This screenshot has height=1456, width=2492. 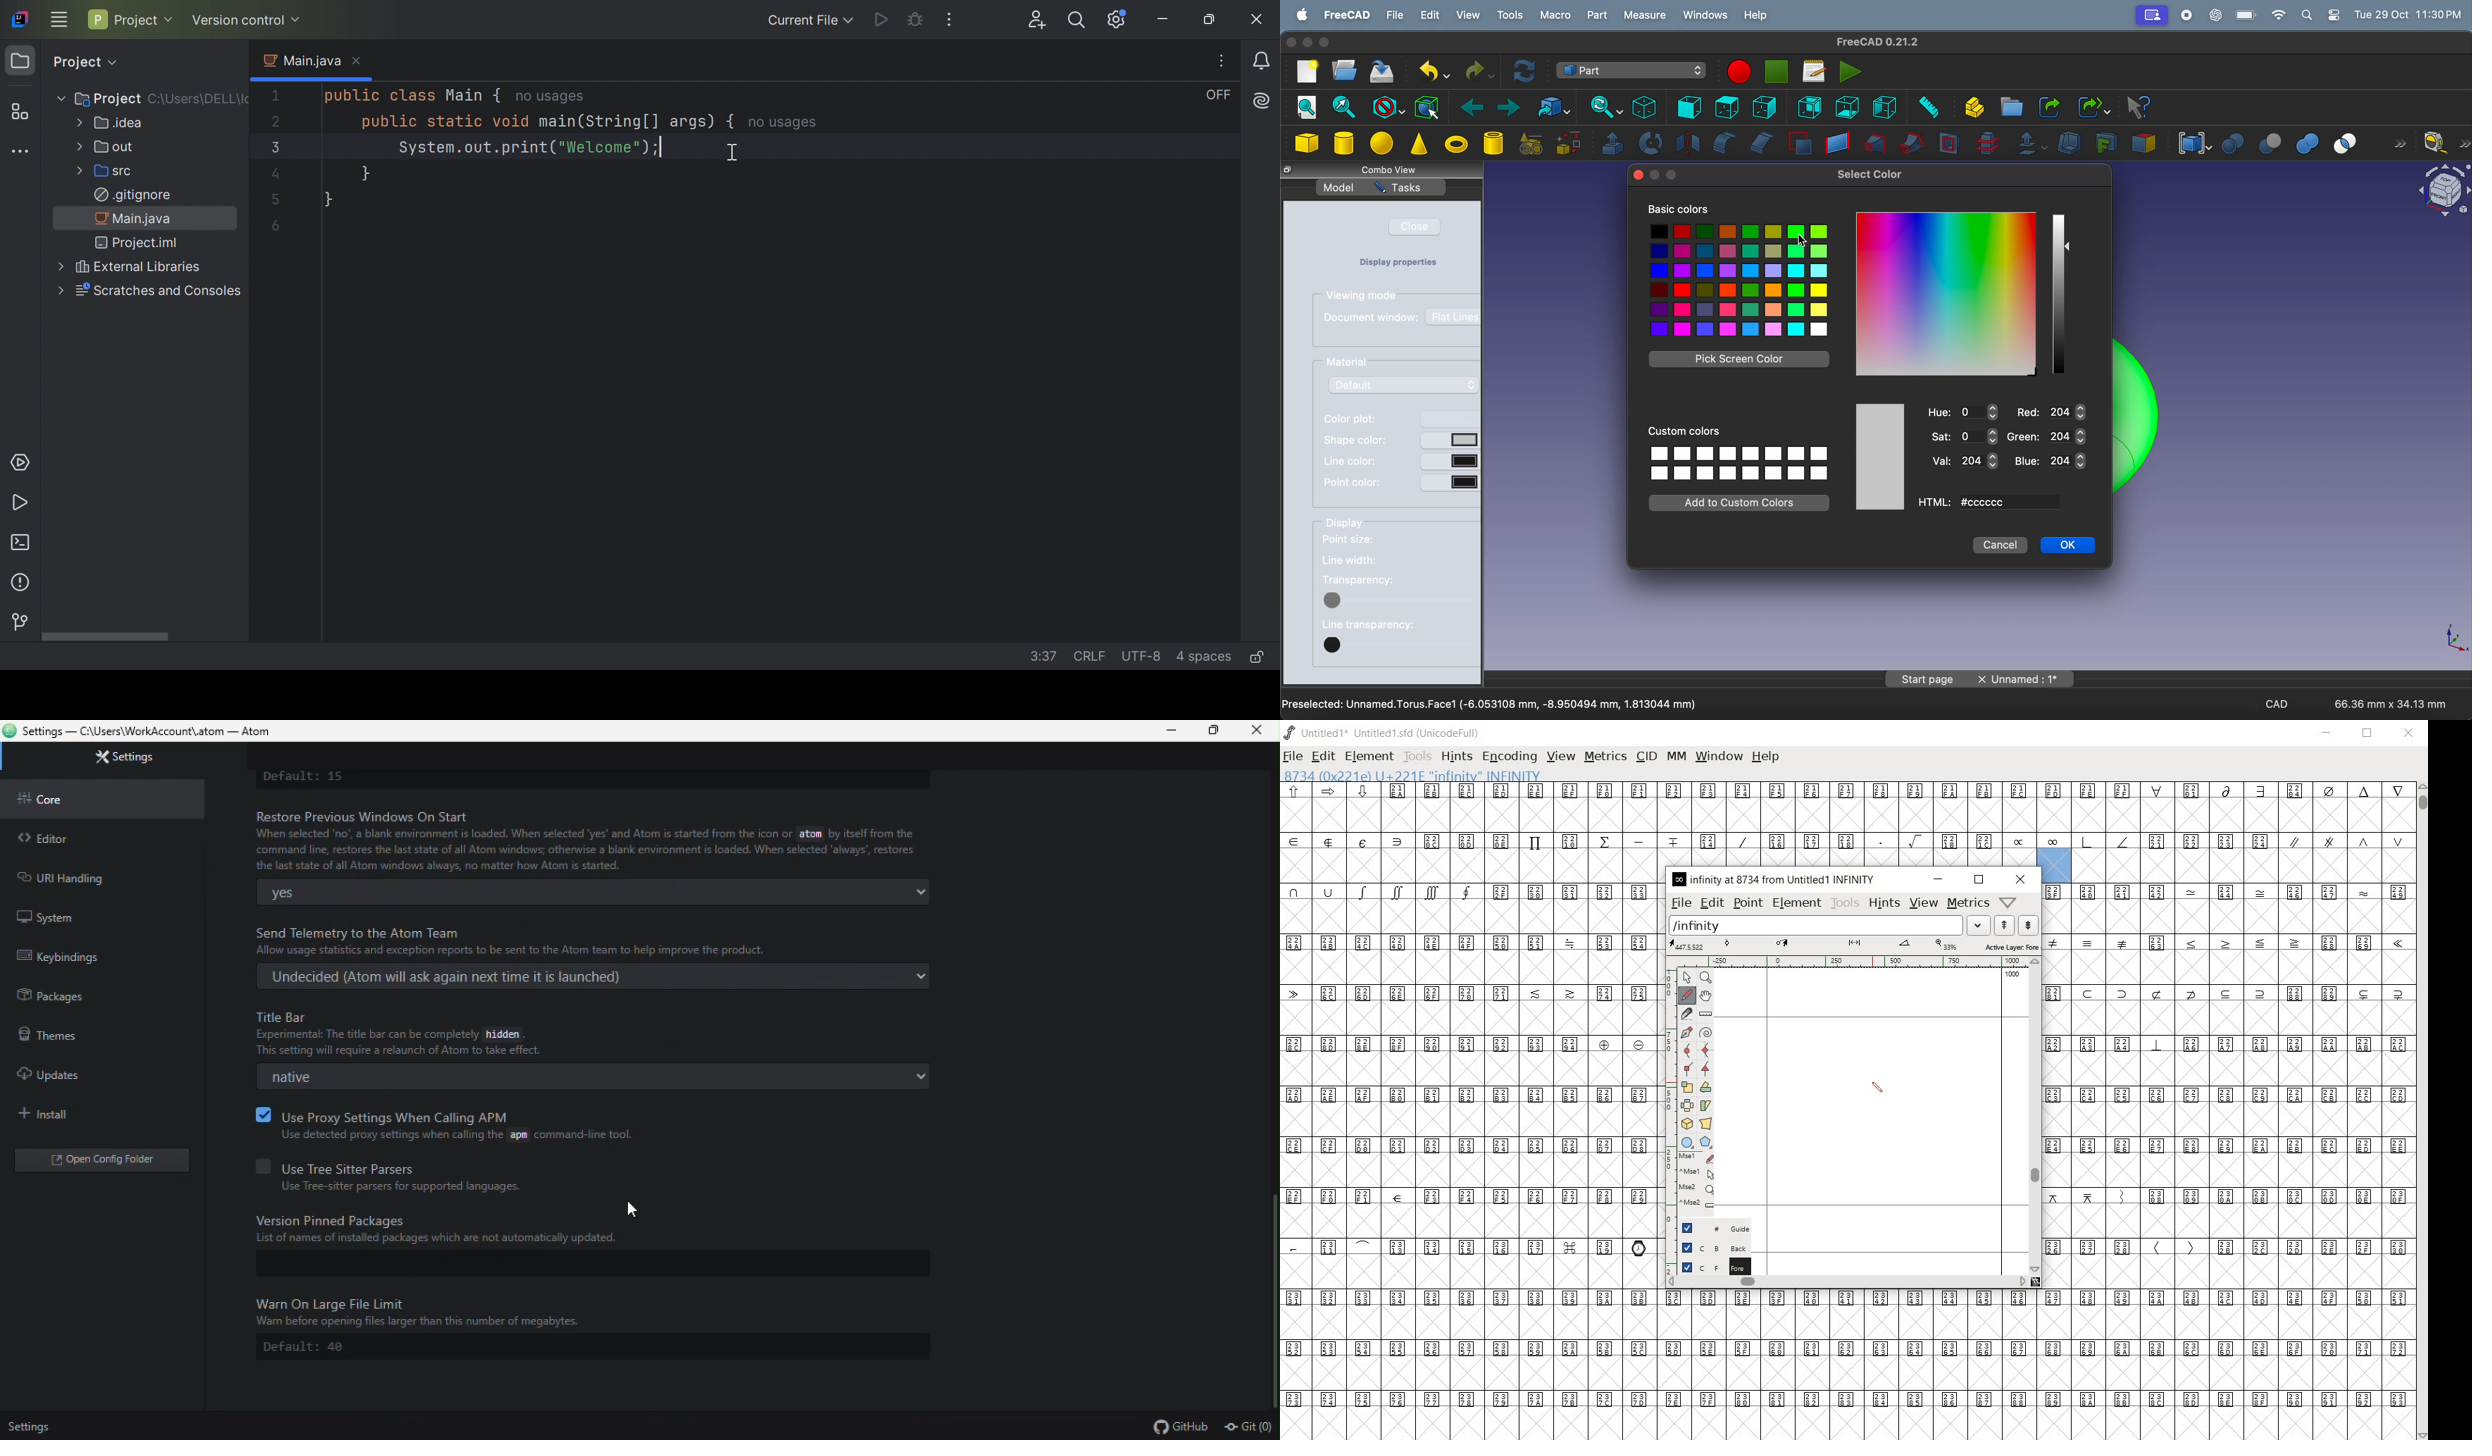 I want to click on cylinder, so click(x=1343, y=141).